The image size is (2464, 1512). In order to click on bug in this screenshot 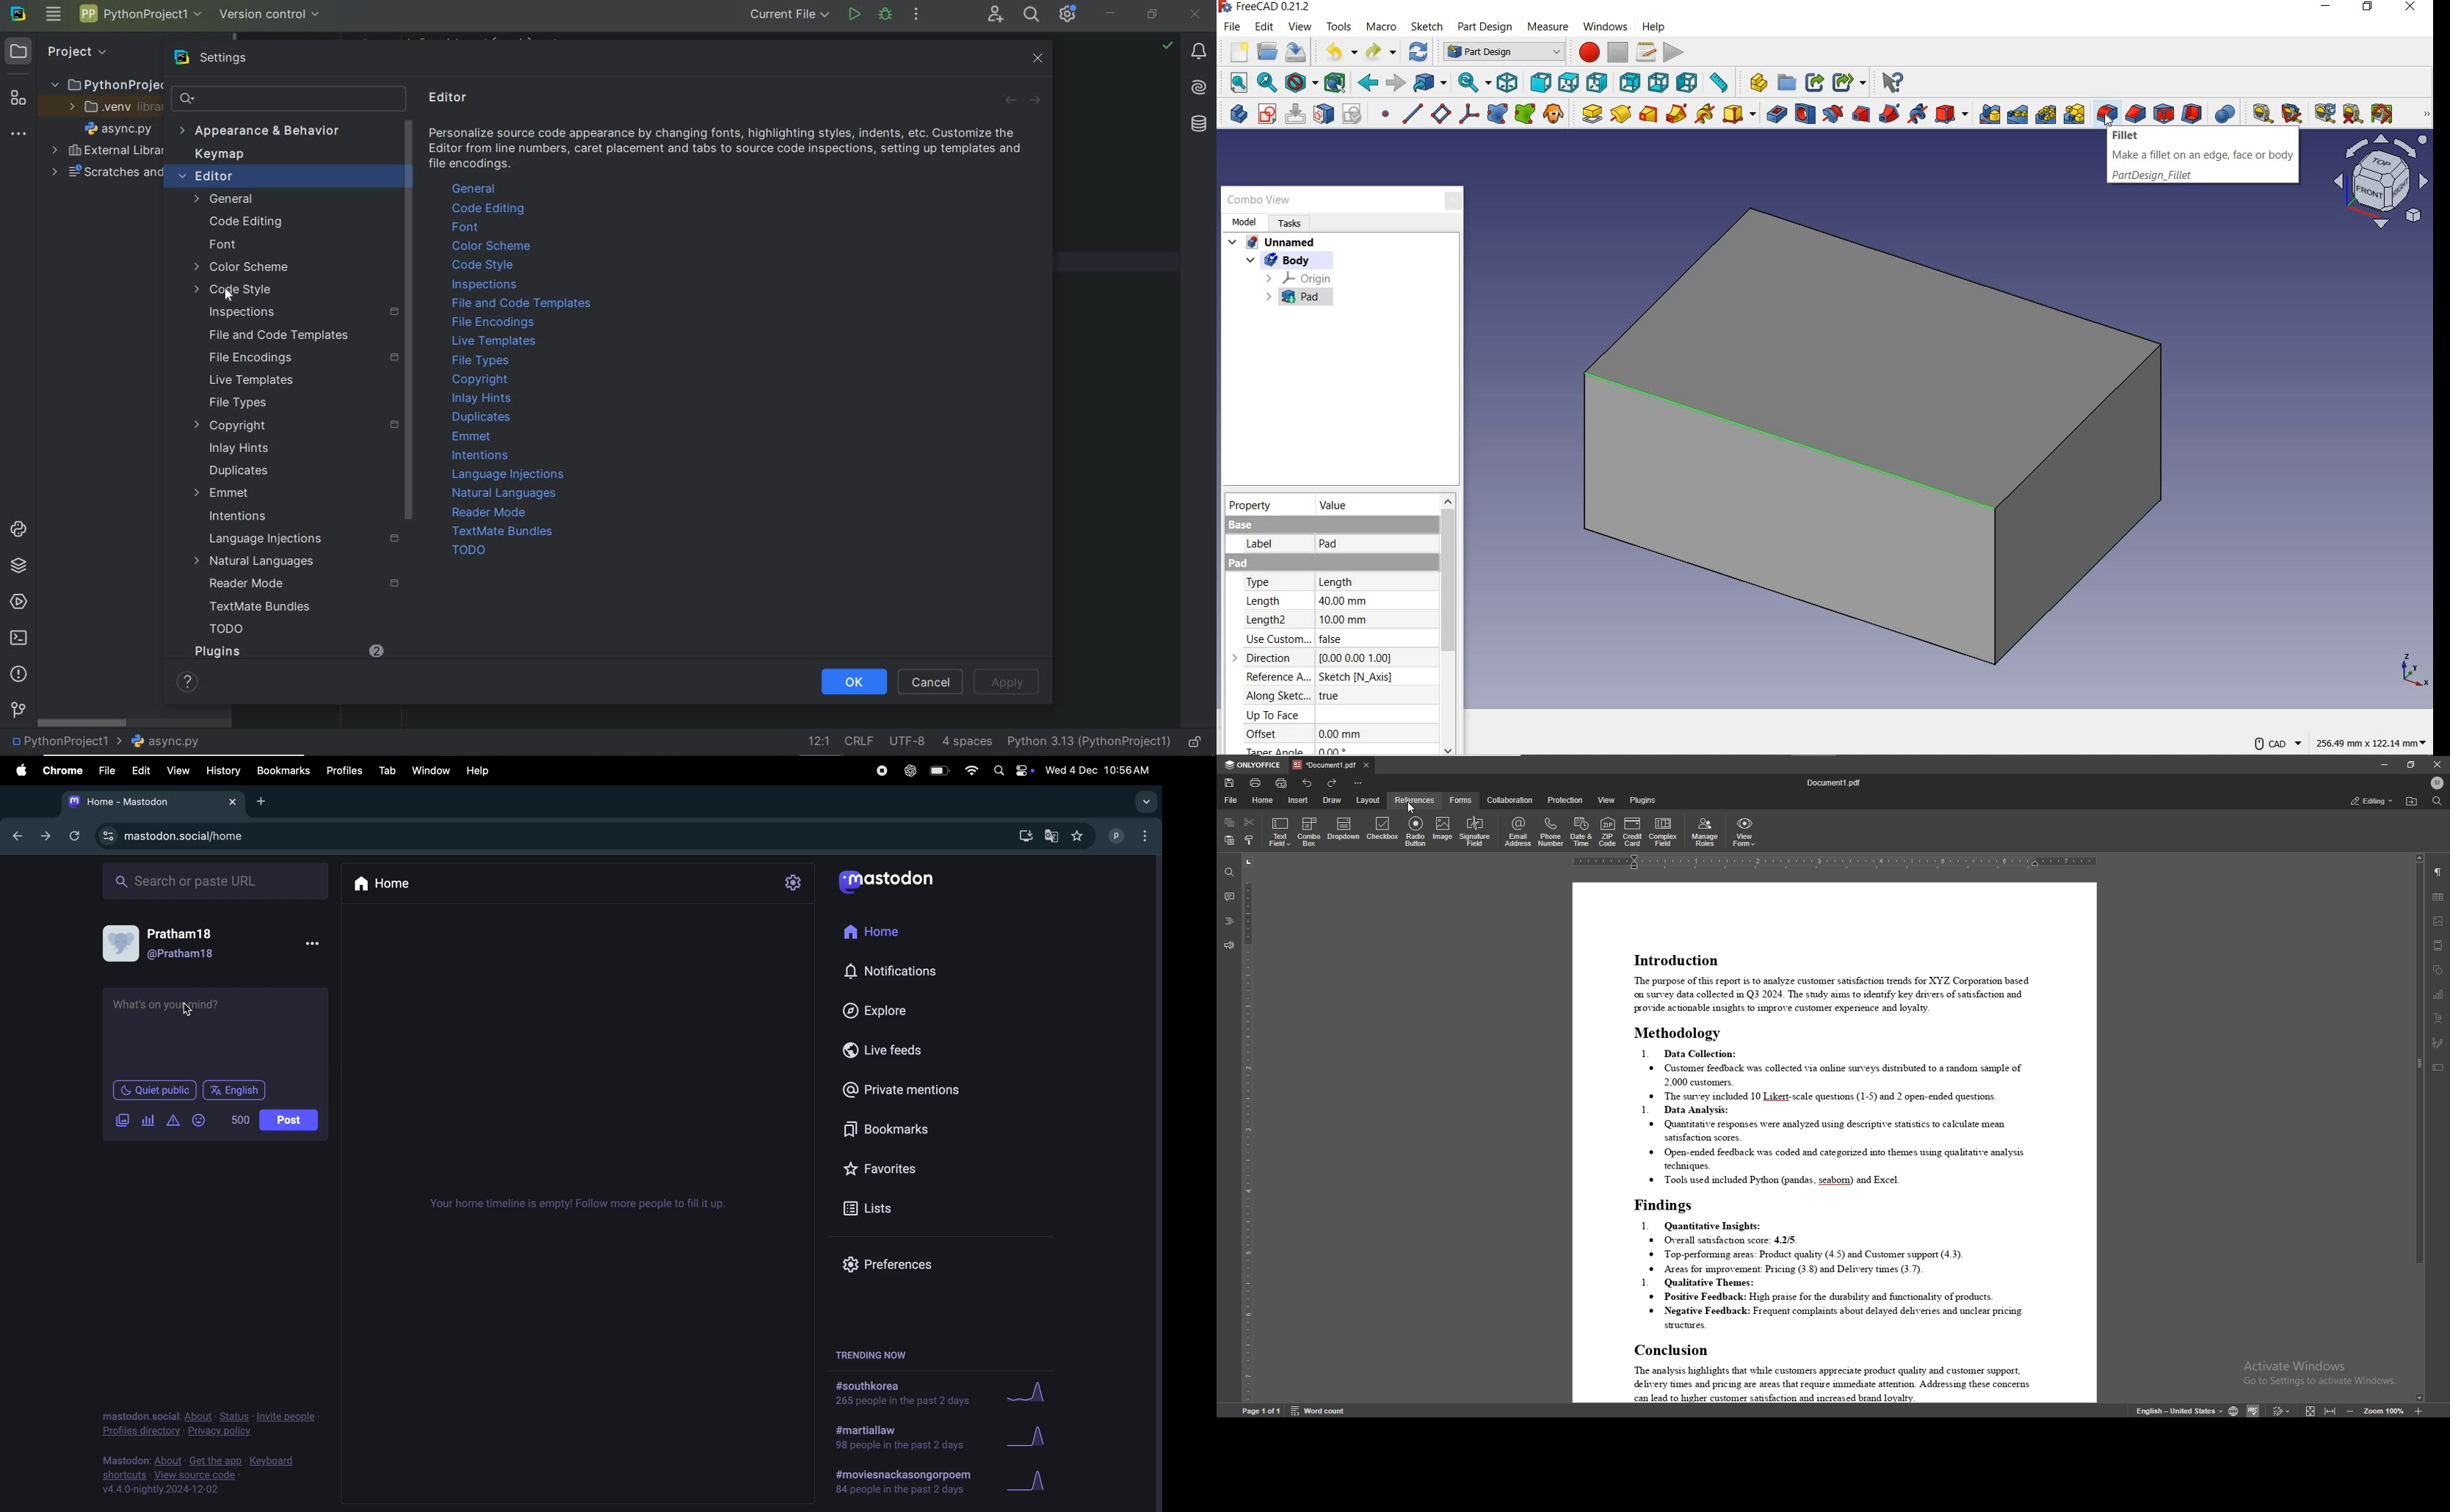, I will do `click(884, 14)`.